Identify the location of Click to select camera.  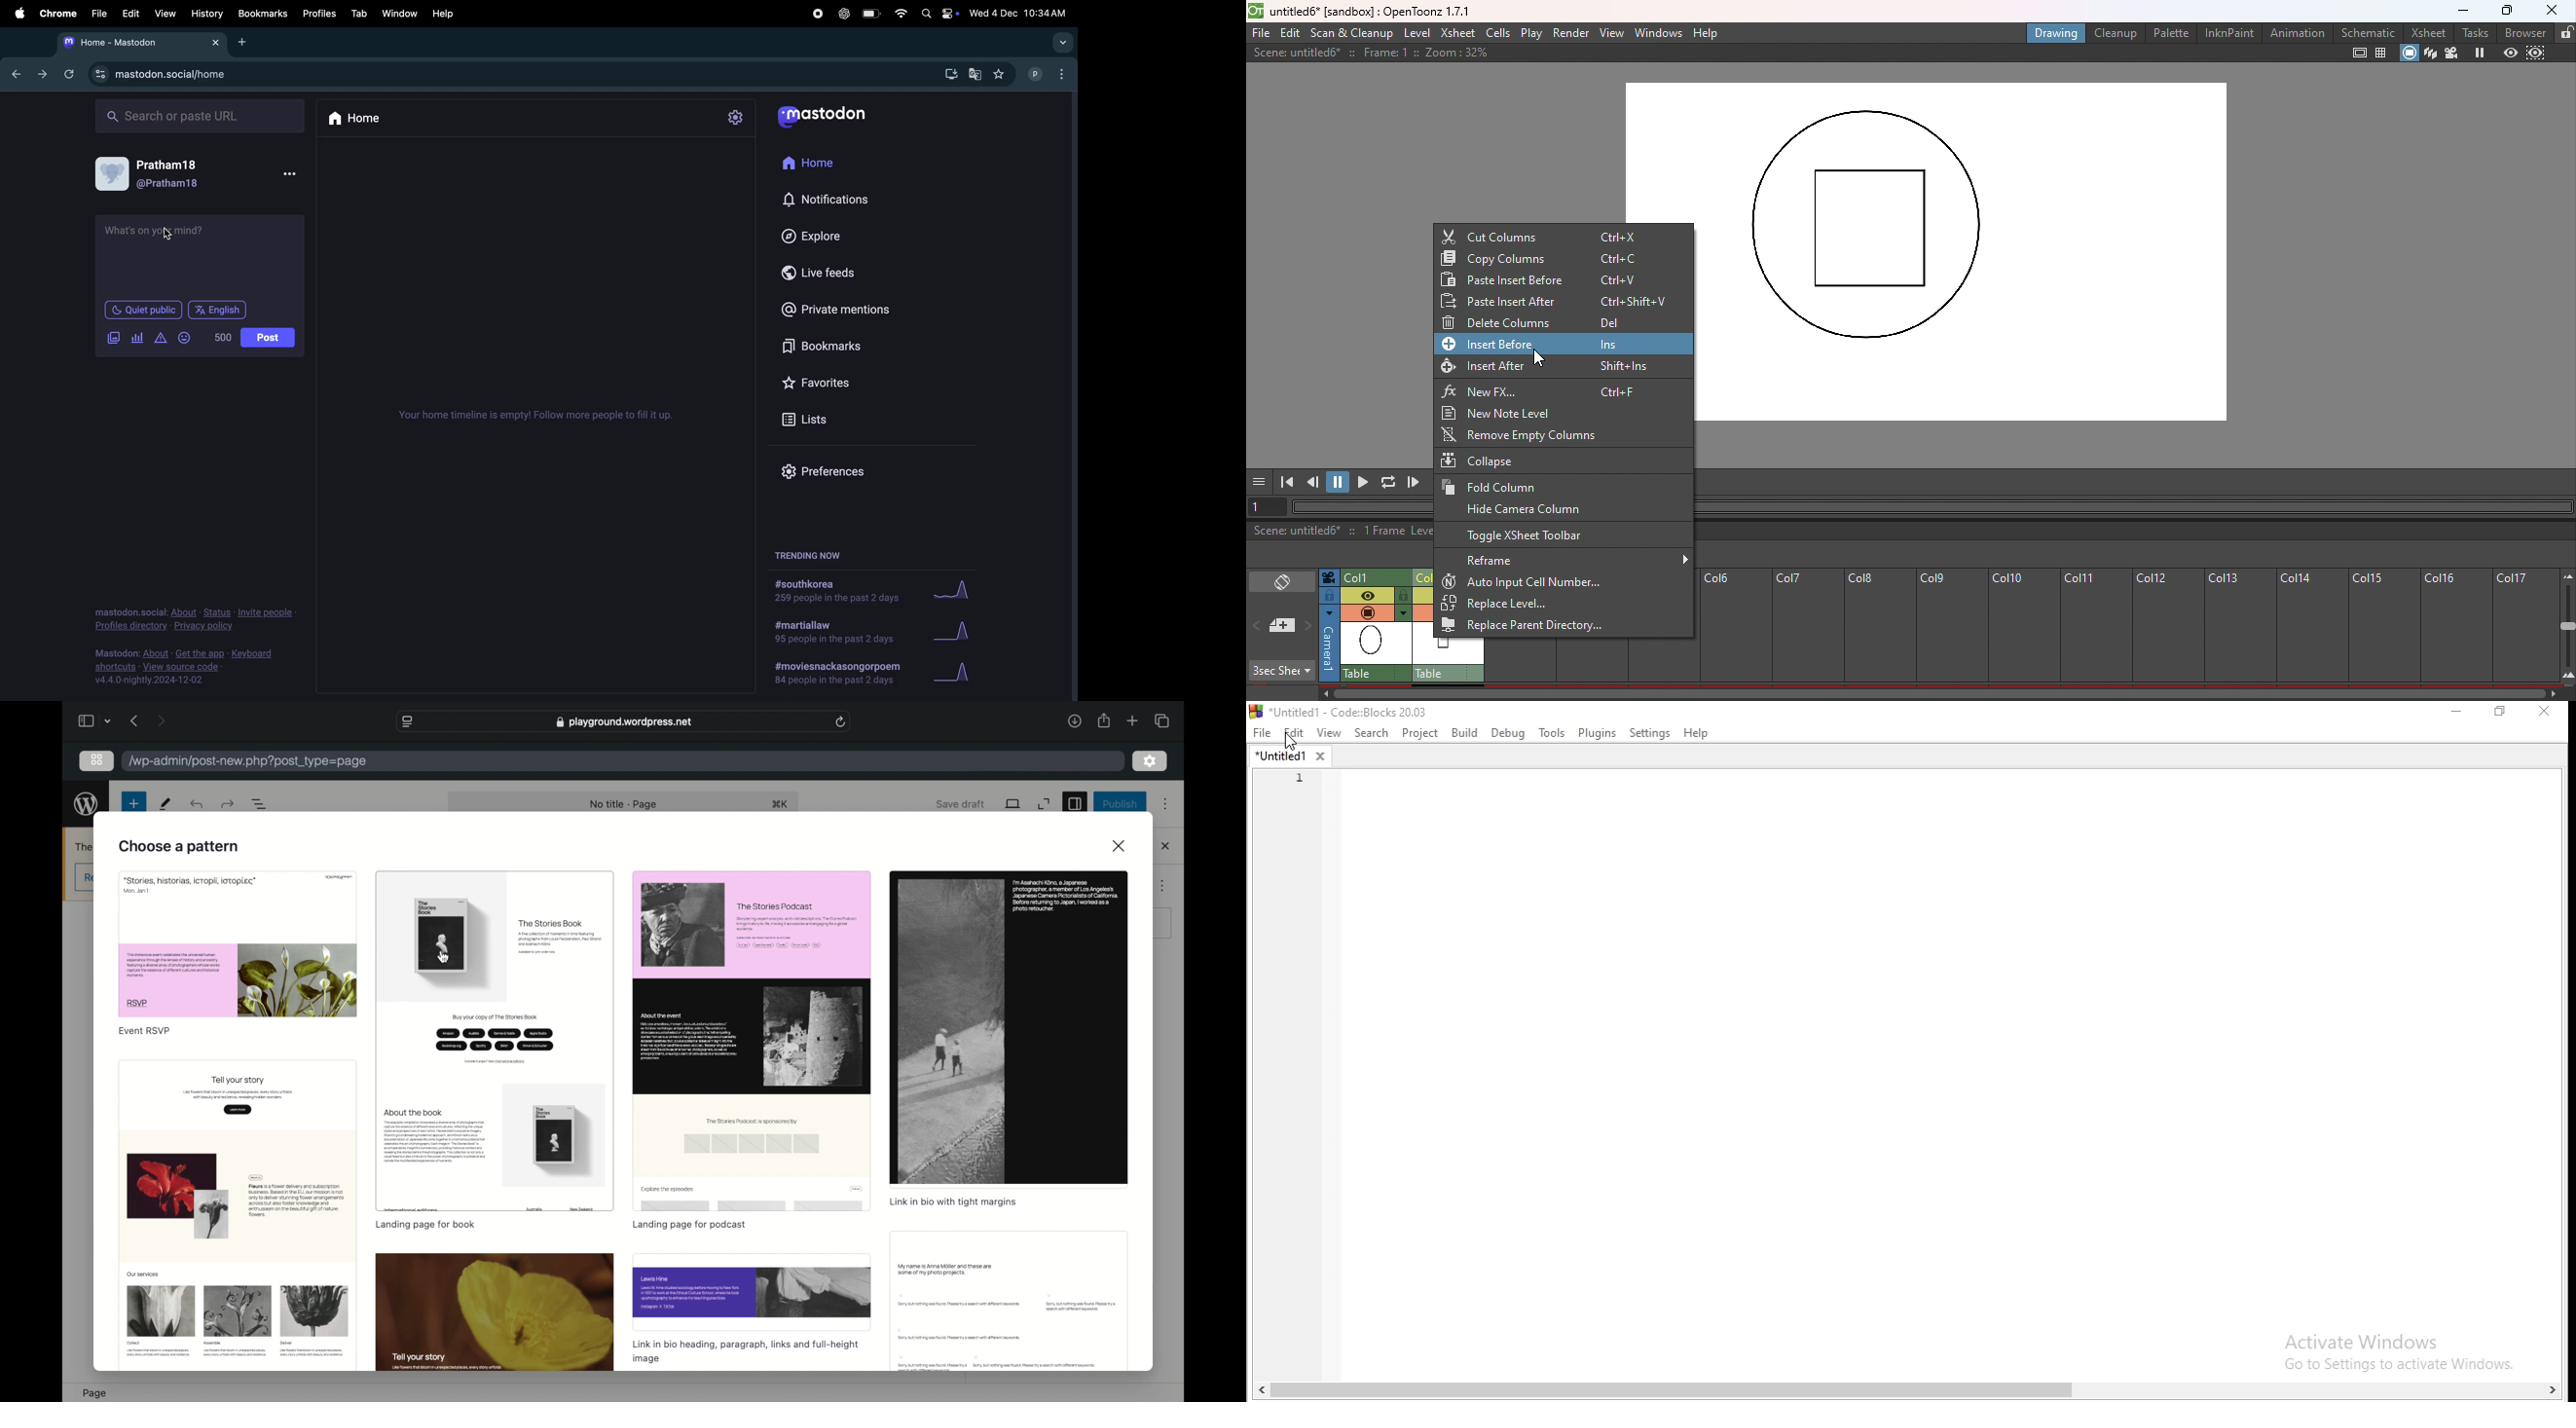
(1331, 578).